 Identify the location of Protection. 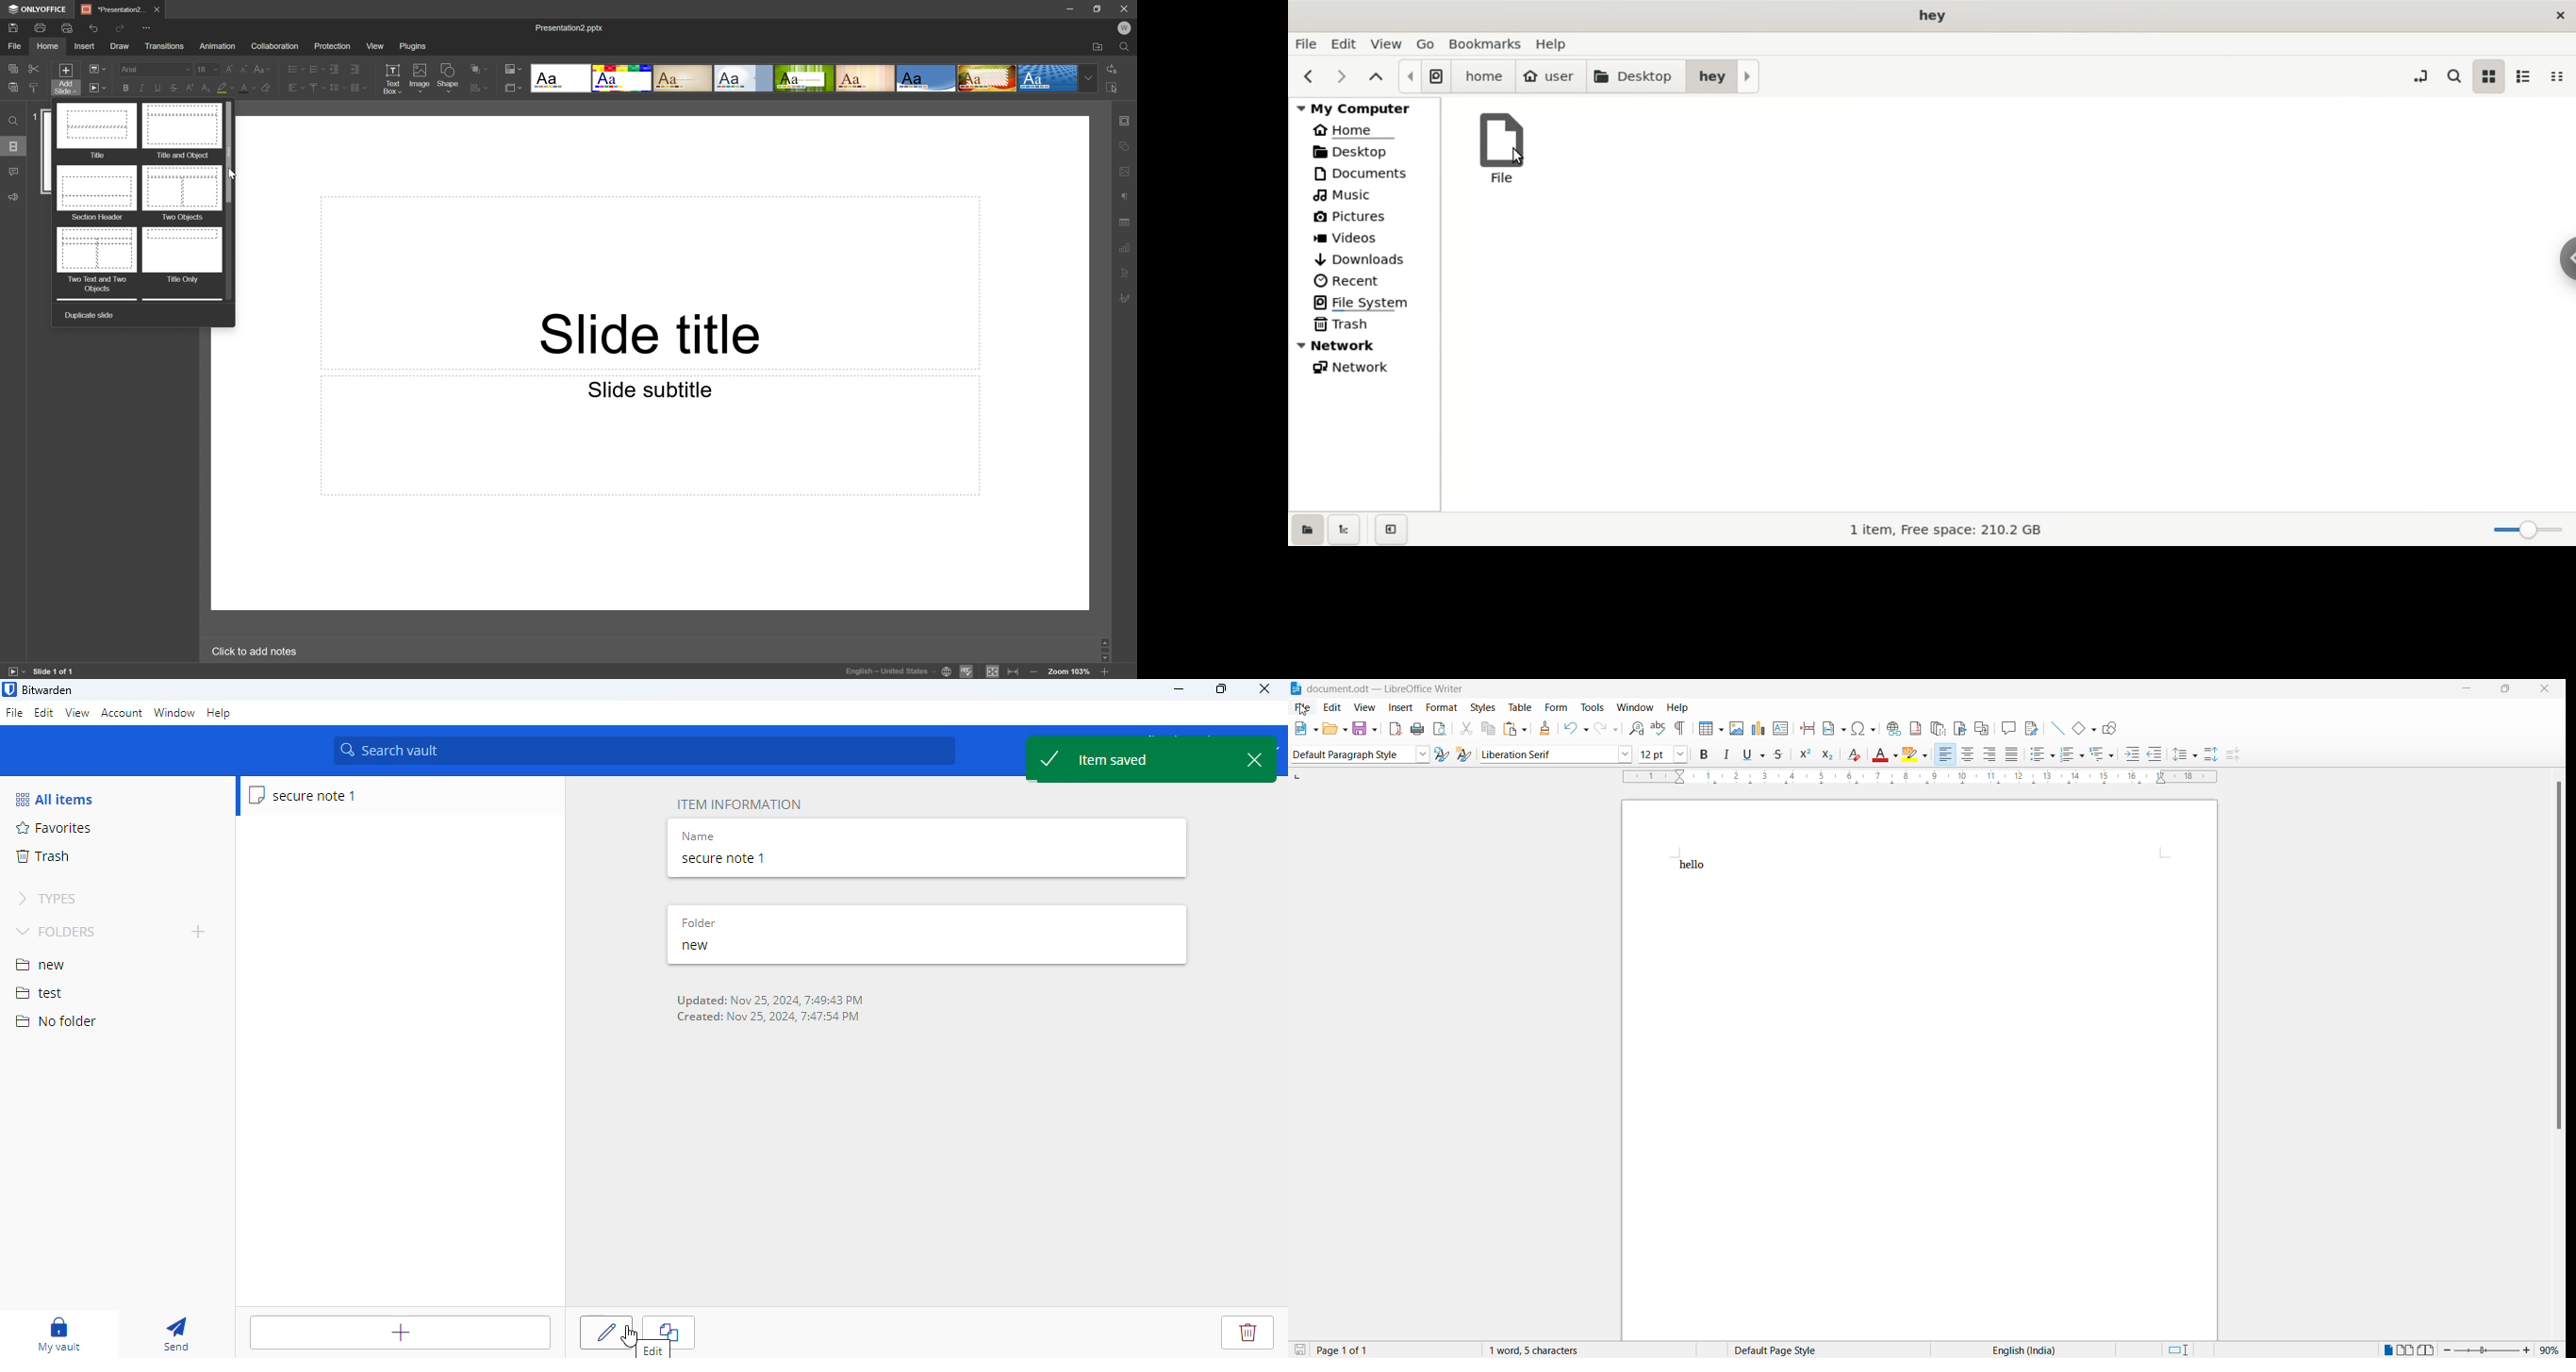
(331, 45).